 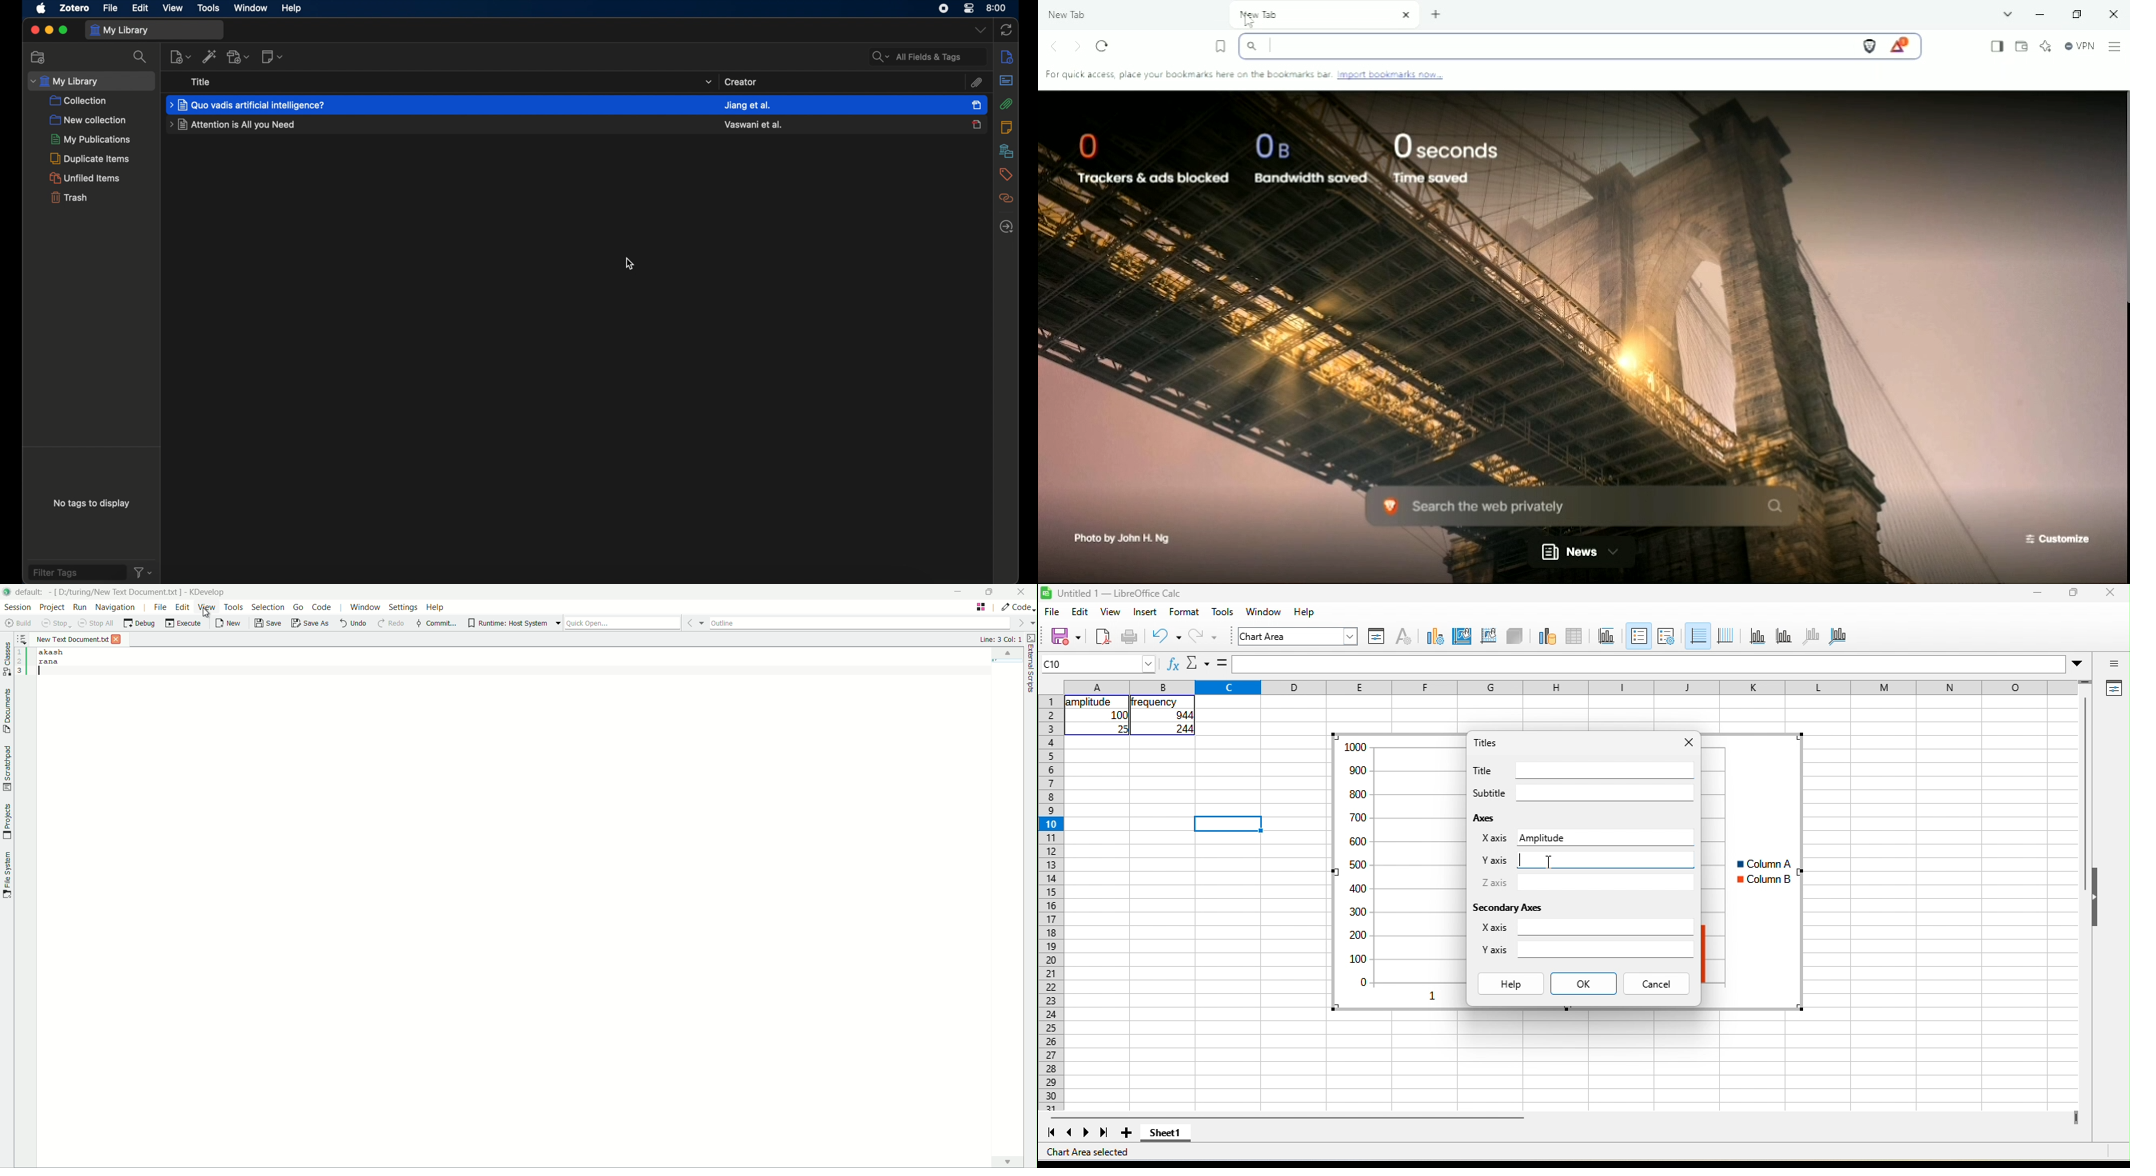 What do you see at coordinates (141, 8) in the screenshot?
I see `edit` at bounding box center [141, 8].